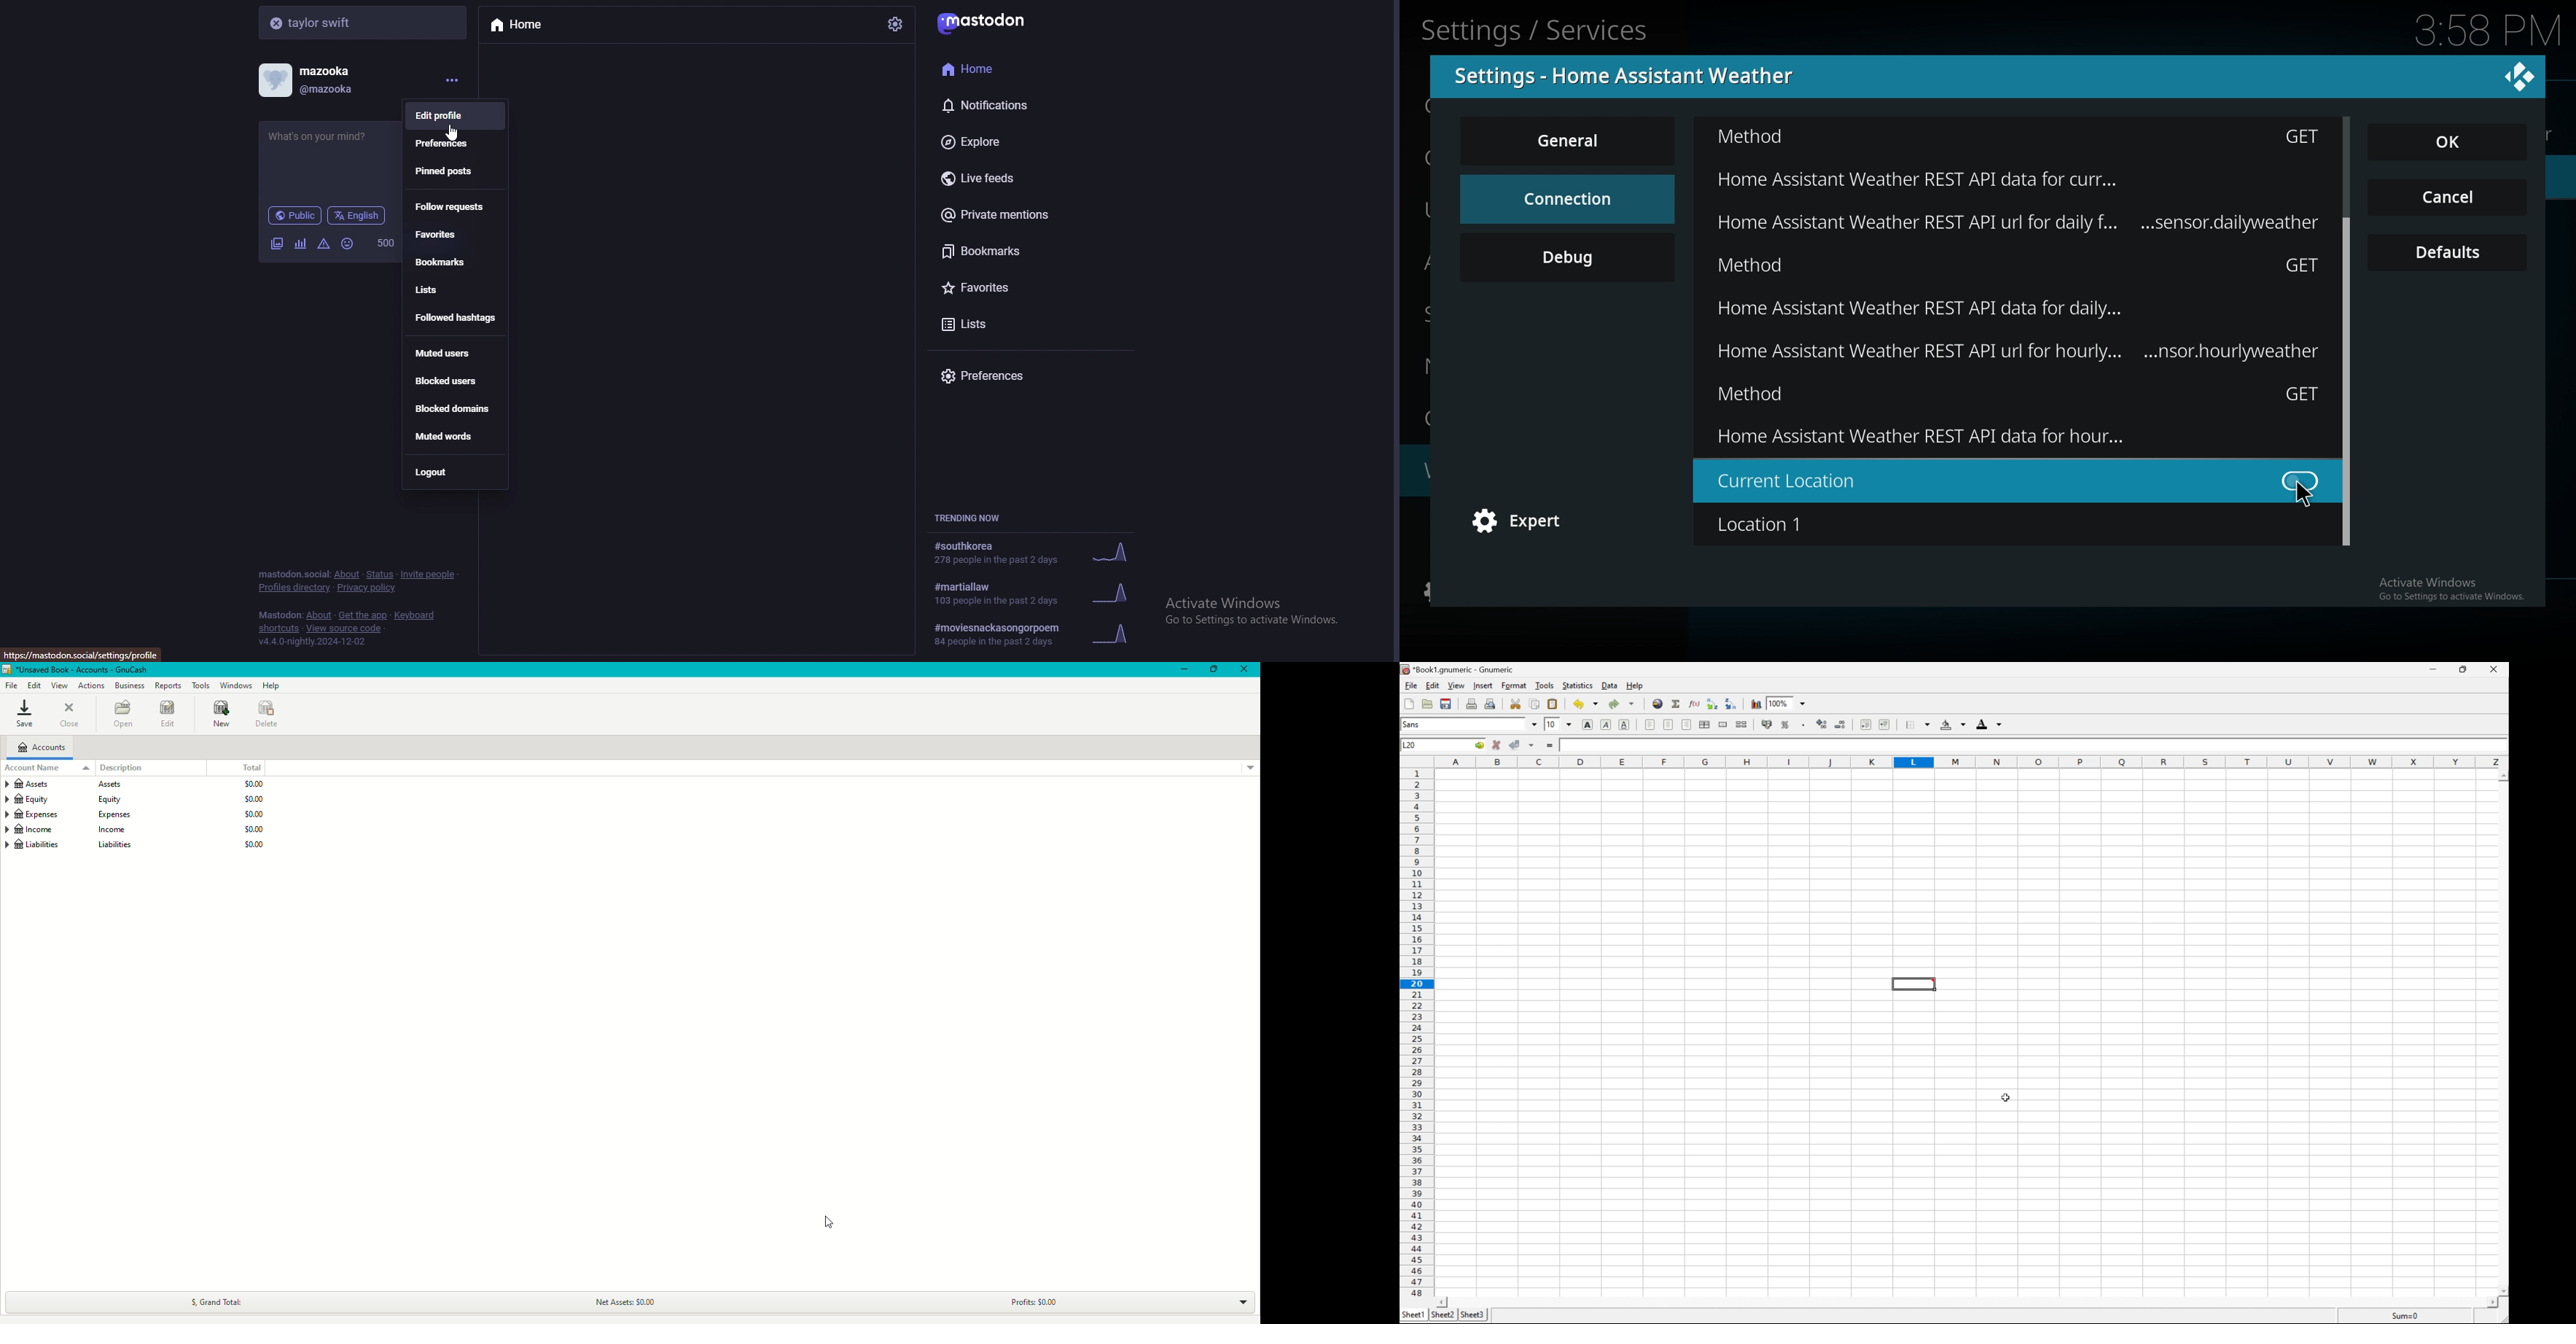 This screenshot has height=1344, width=2576. Describe the element at coordinates (1778, 703) in the screenshot. I see `100%` at that location.